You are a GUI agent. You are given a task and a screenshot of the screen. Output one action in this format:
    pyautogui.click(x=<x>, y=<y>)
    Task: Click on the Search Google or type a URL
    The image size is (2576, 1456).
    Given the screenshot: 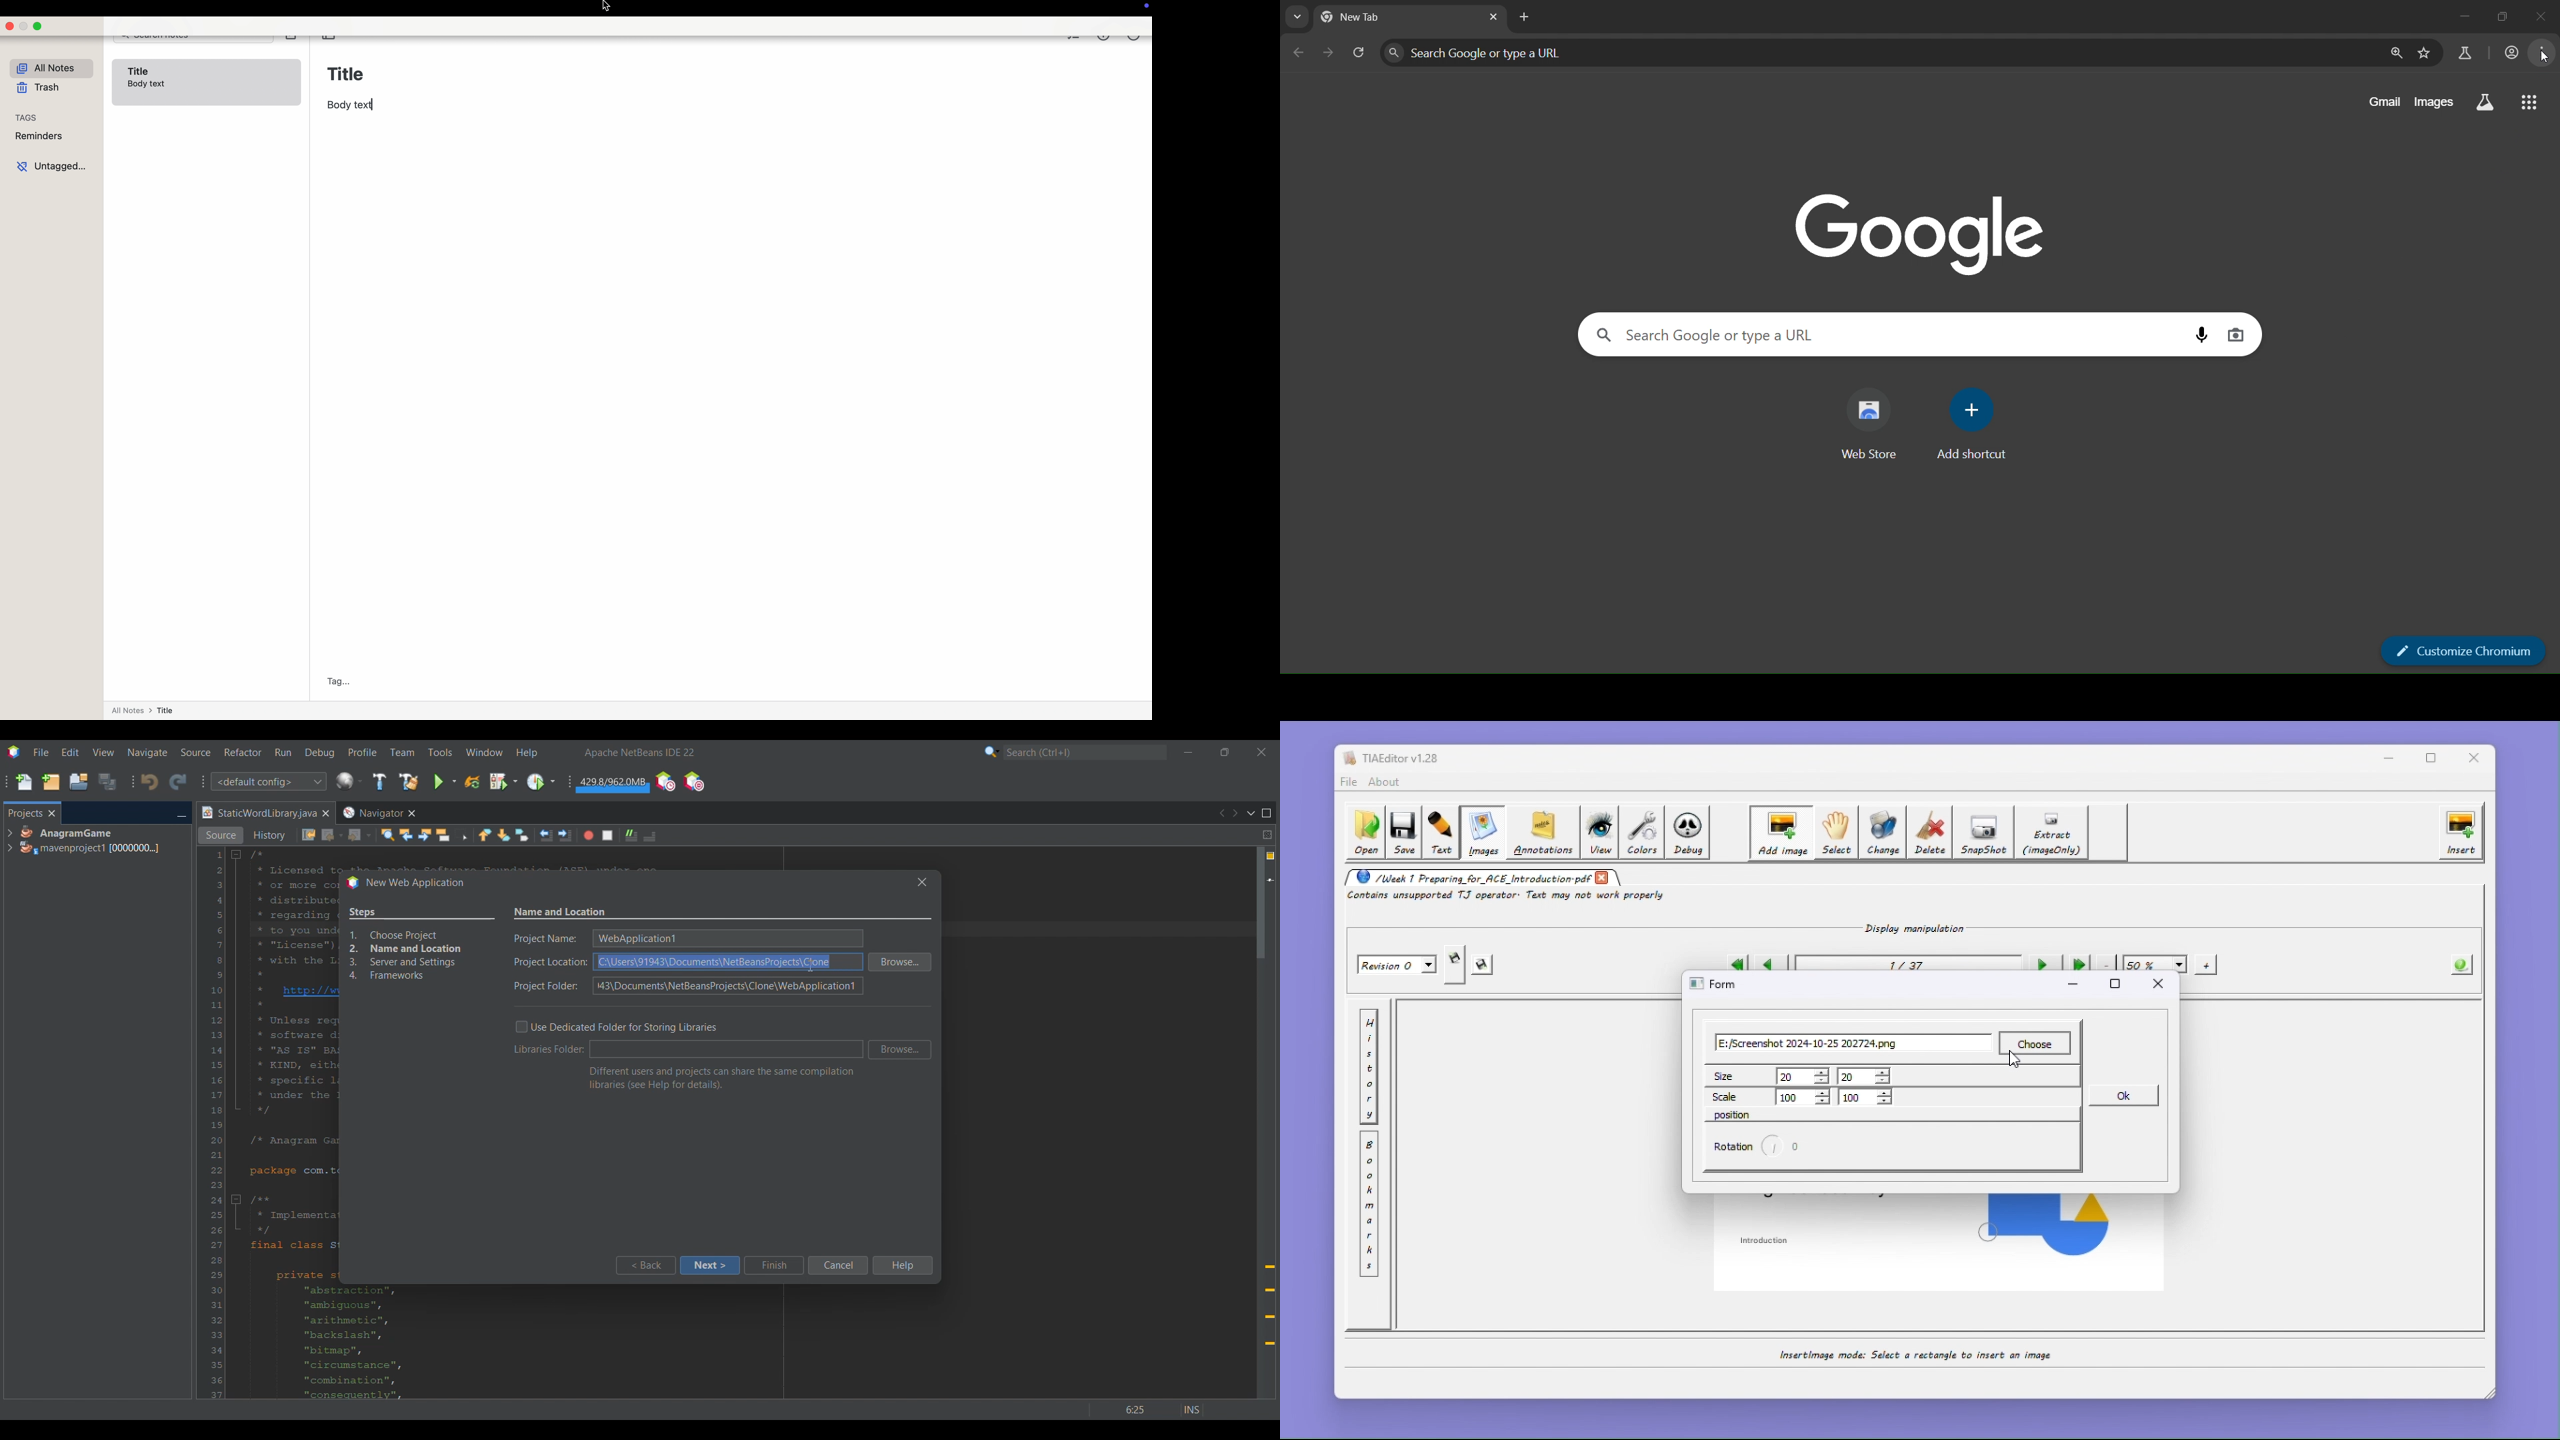 What is the action you would take?
    pyautogui.click(x=1475, y=53)
    